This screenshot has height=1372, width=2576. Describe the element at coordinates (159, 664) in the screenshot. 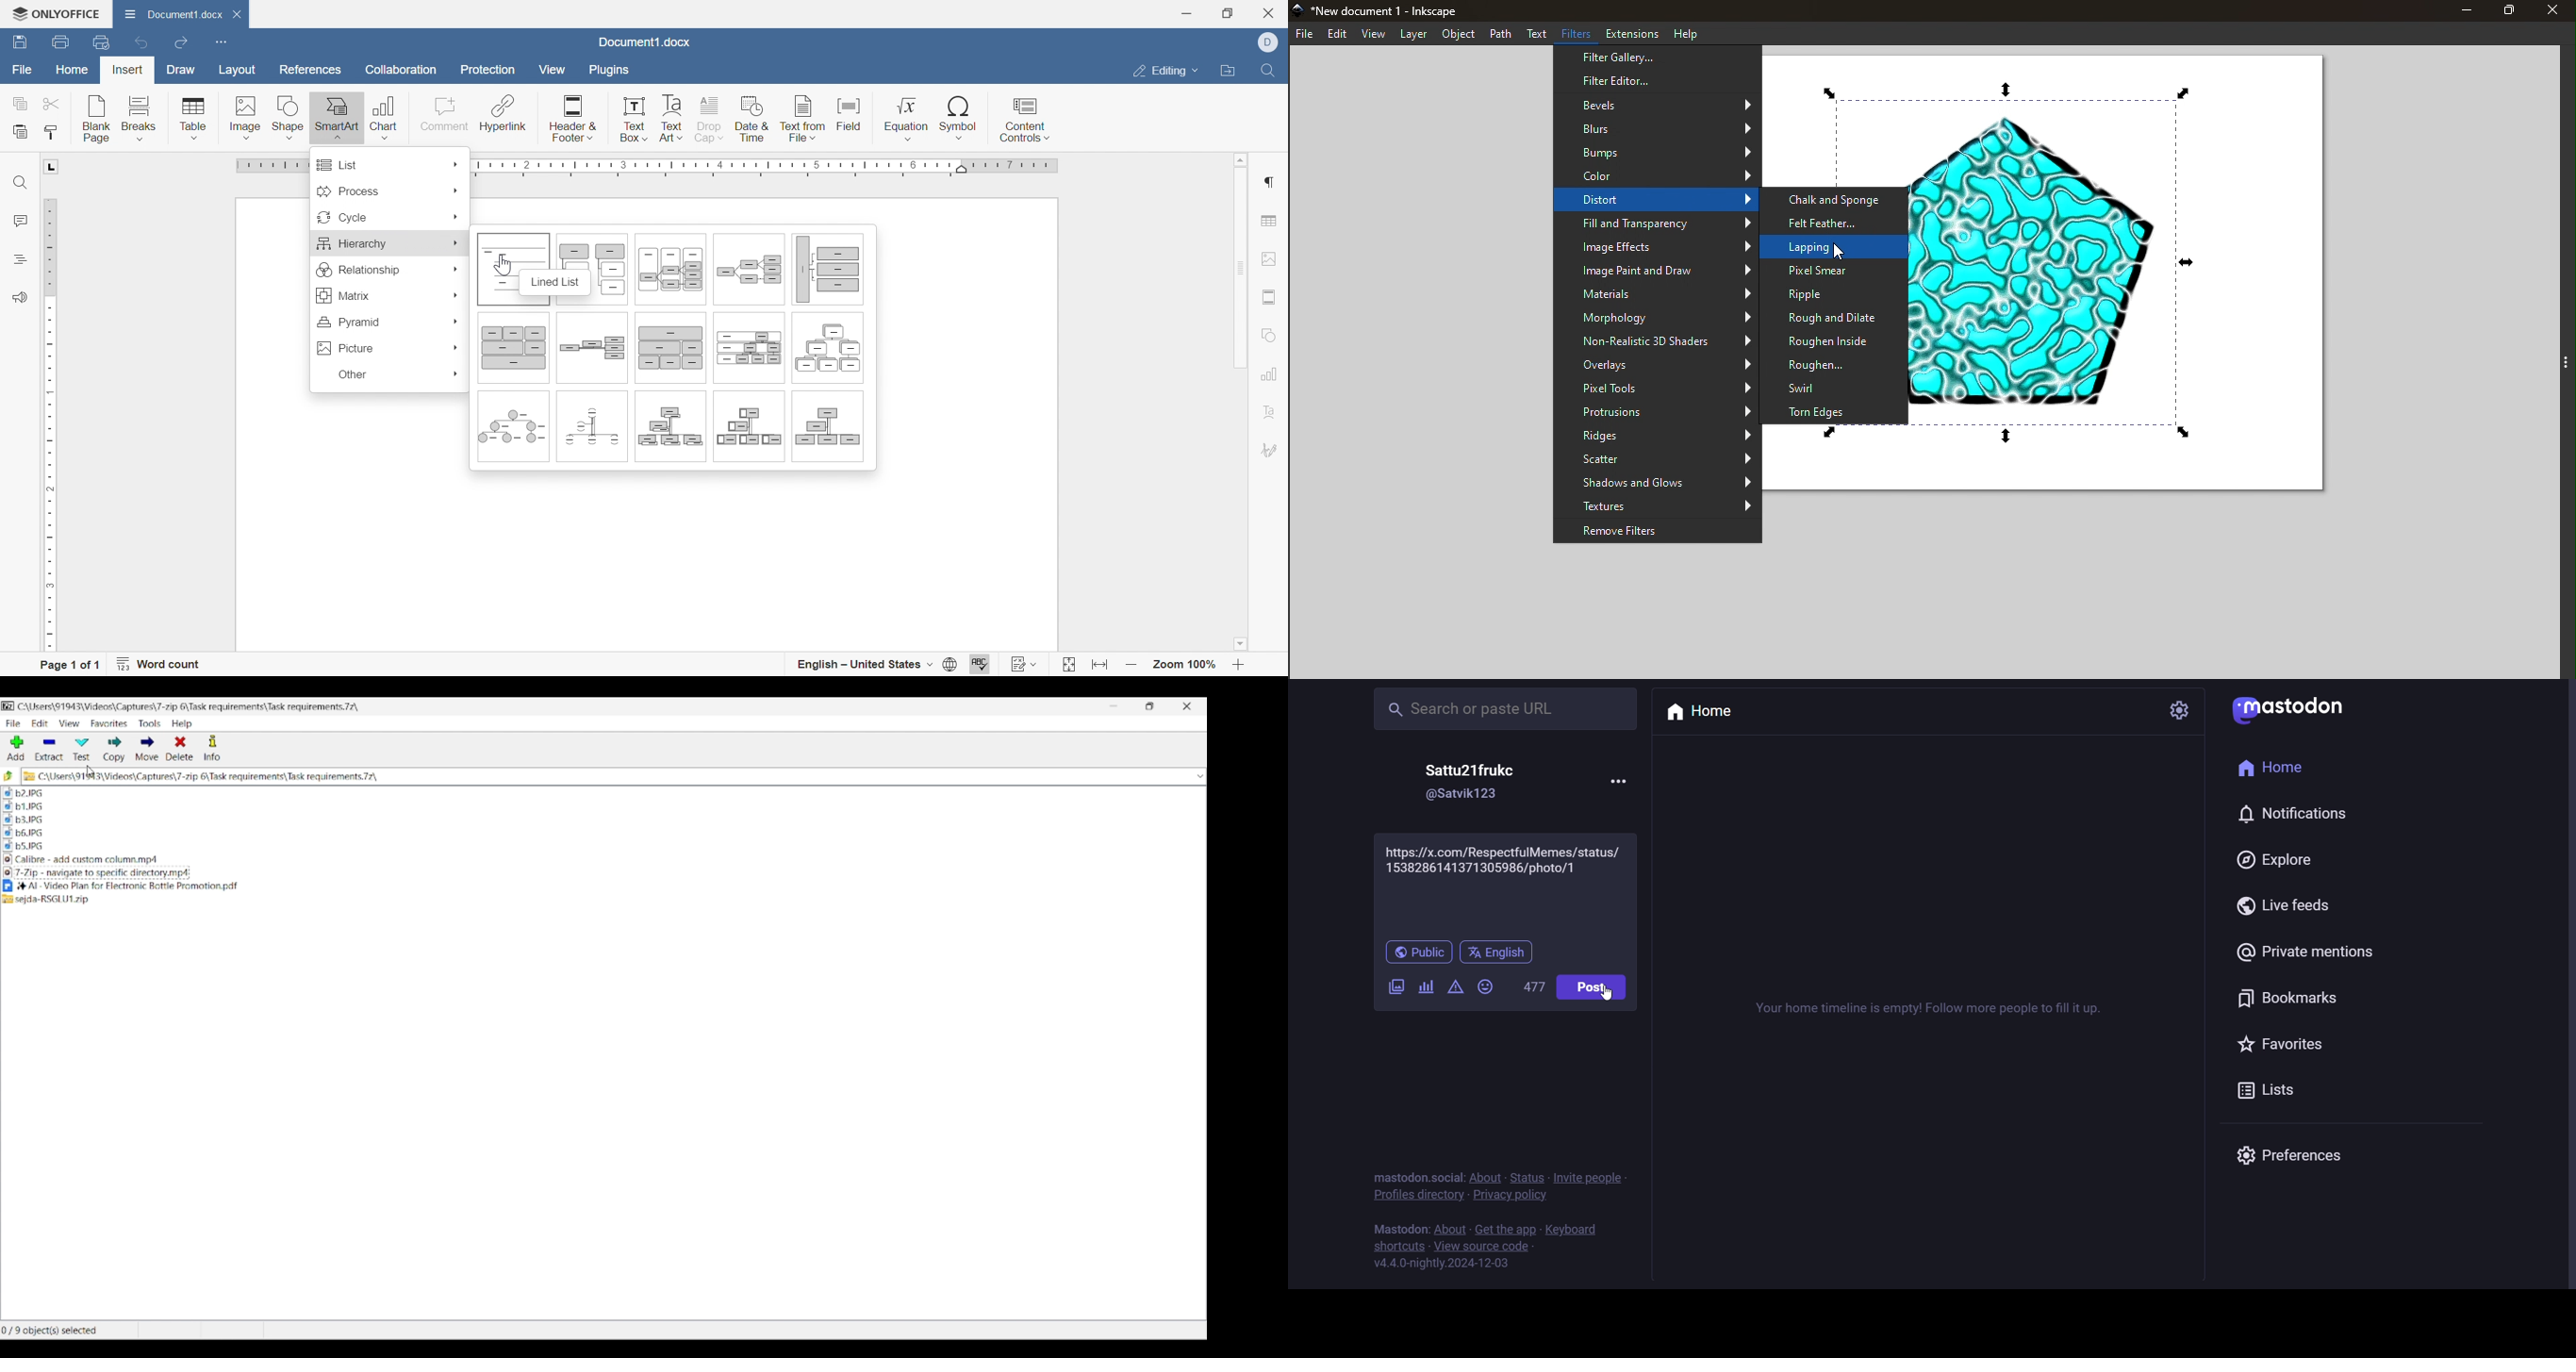

I see `Word count` at that location.